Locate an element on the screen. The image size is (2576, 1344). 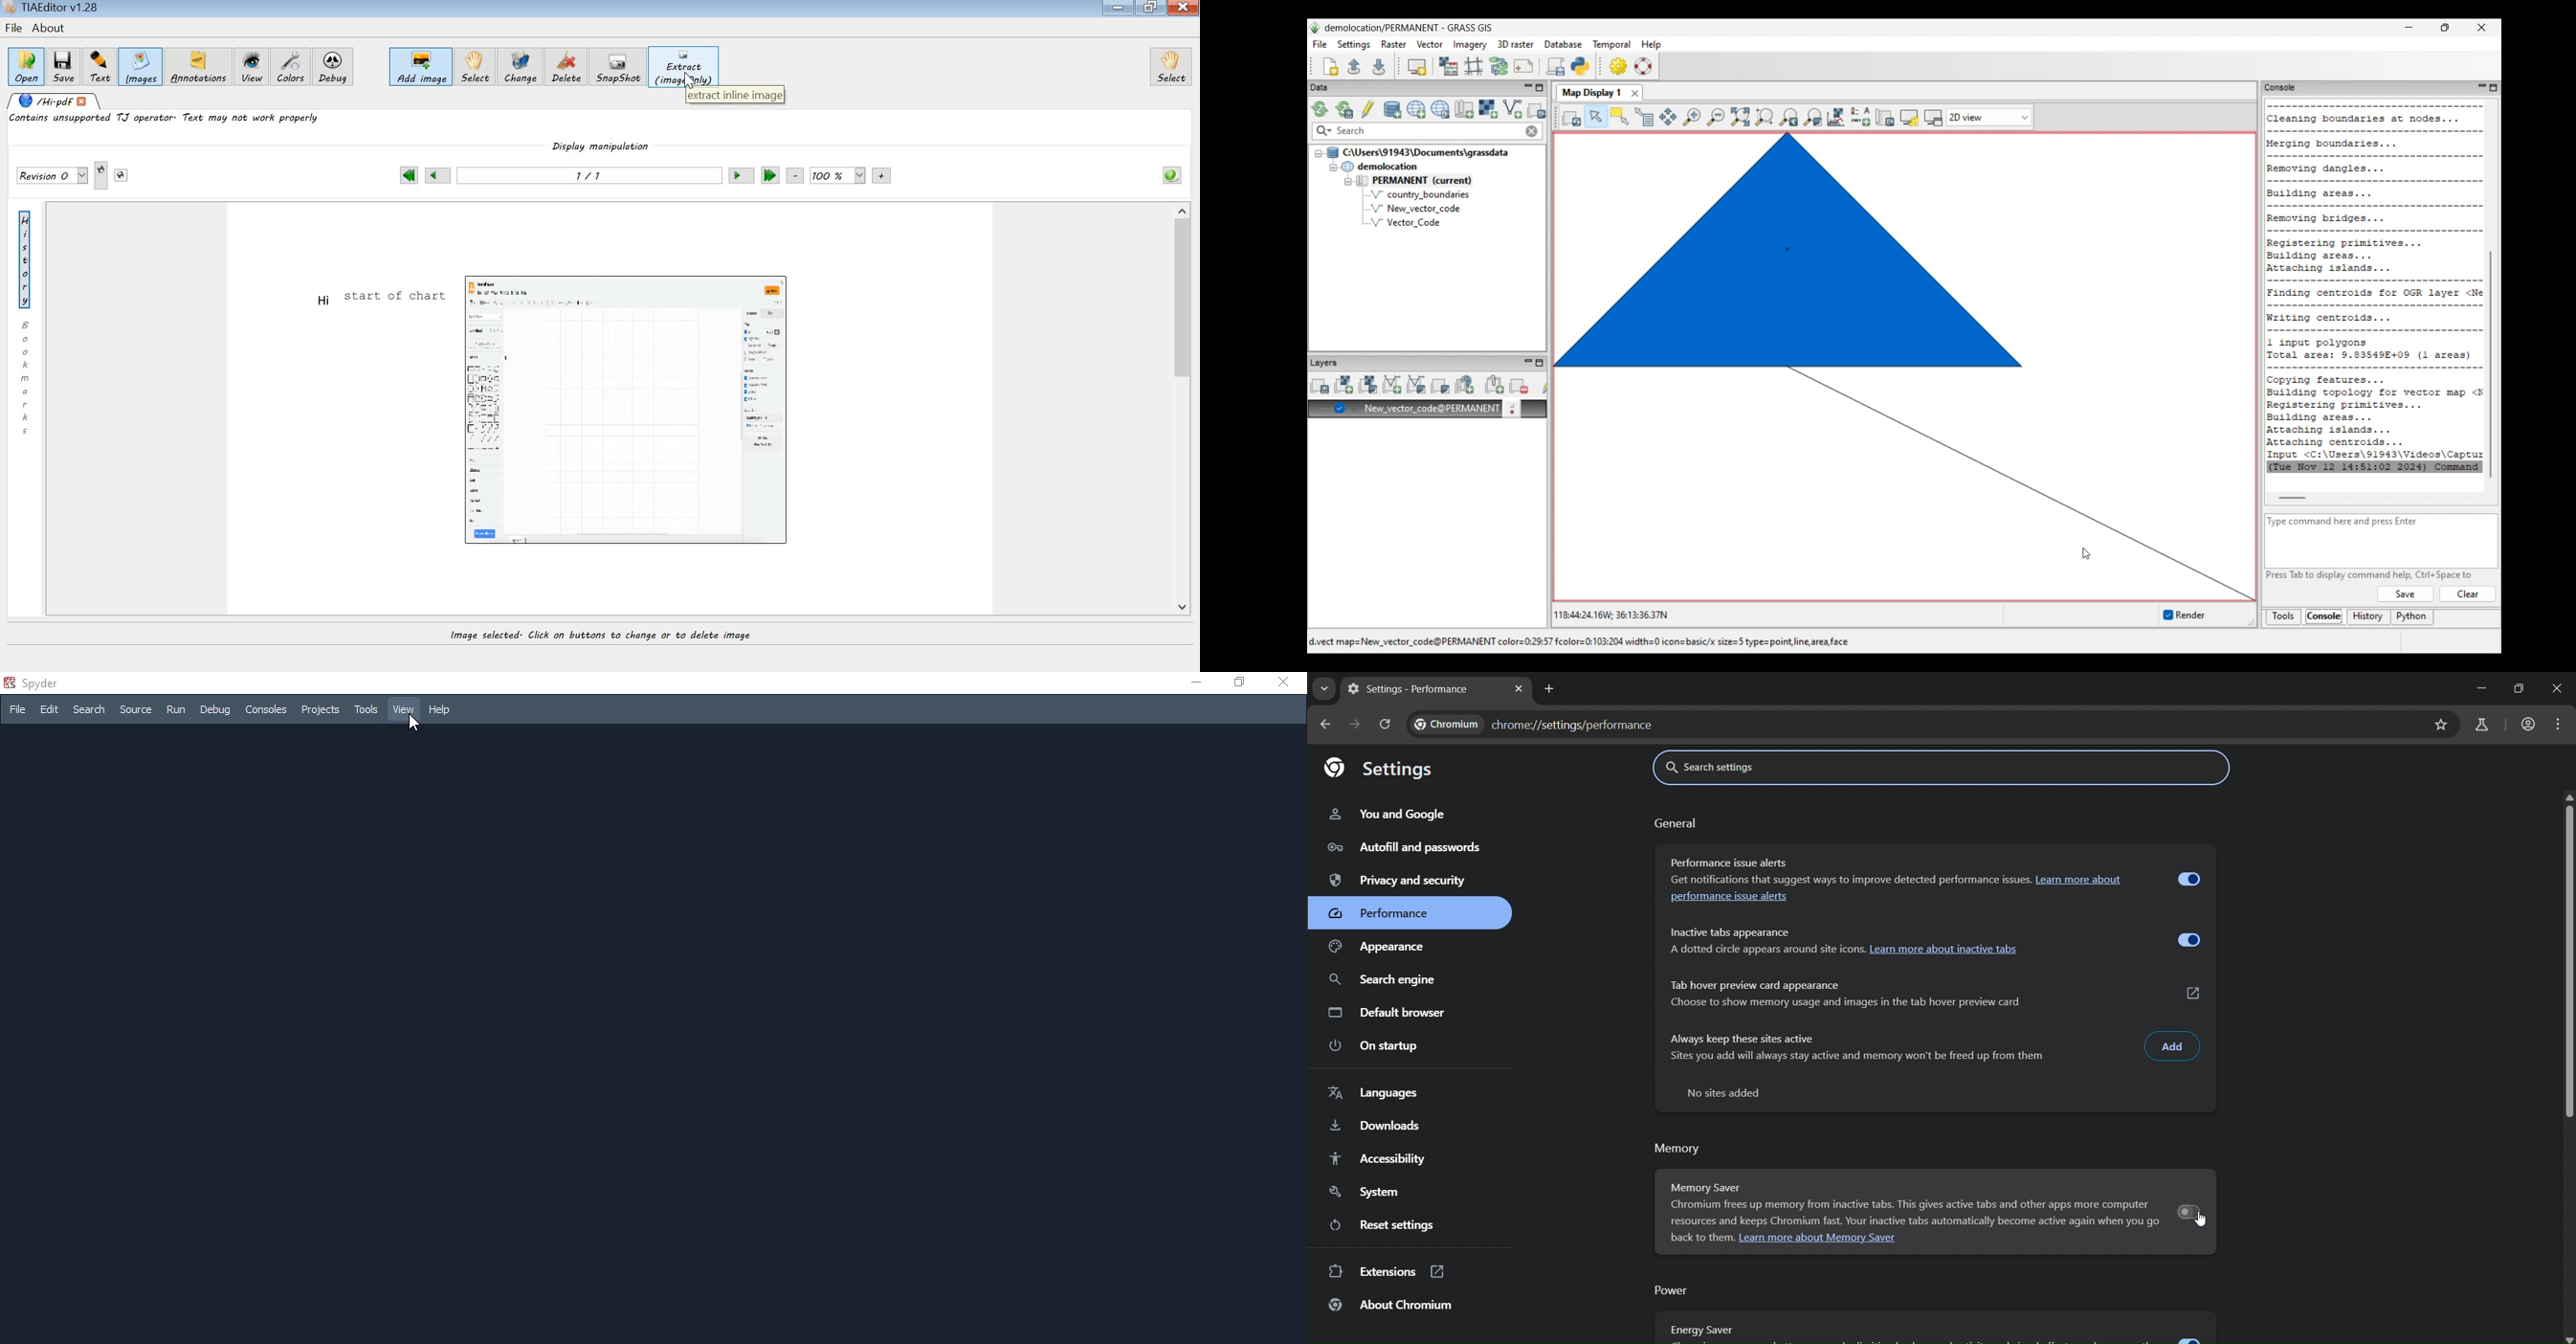
spyder Desktop Icon is located at coordinates (35, 683).